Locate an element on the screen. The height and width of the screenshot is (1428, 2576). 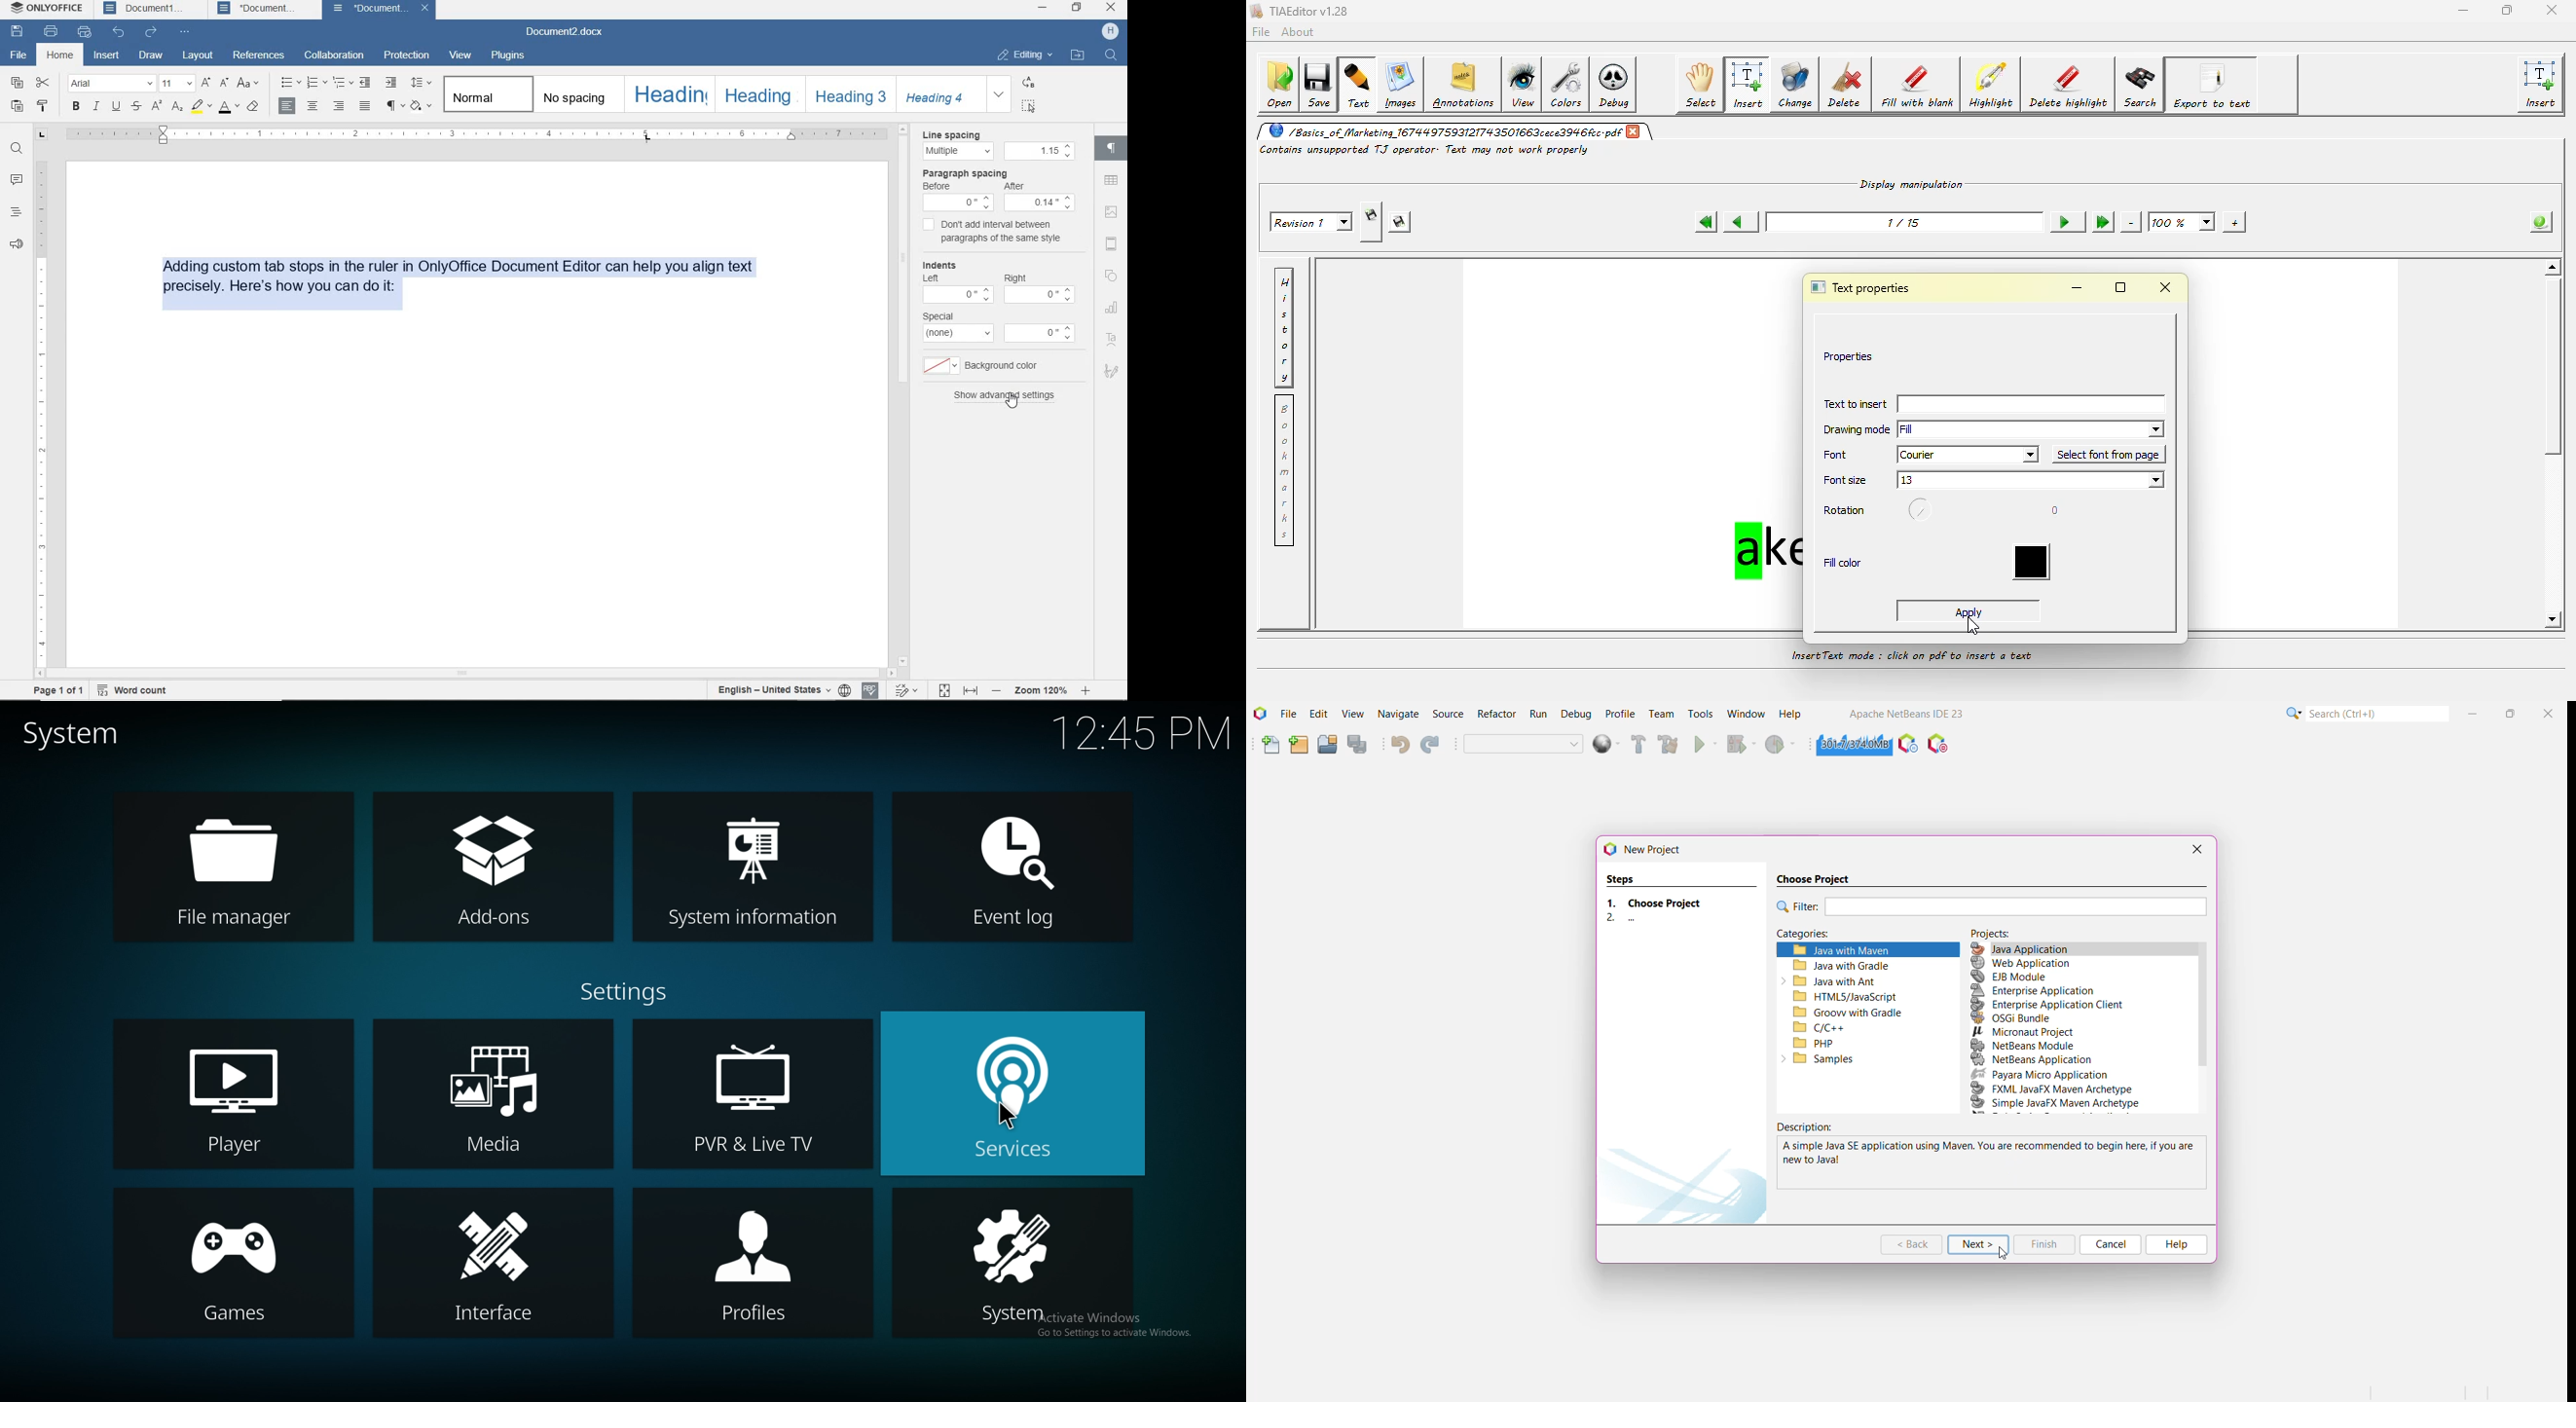
close is located at coordinates (1637, 132).